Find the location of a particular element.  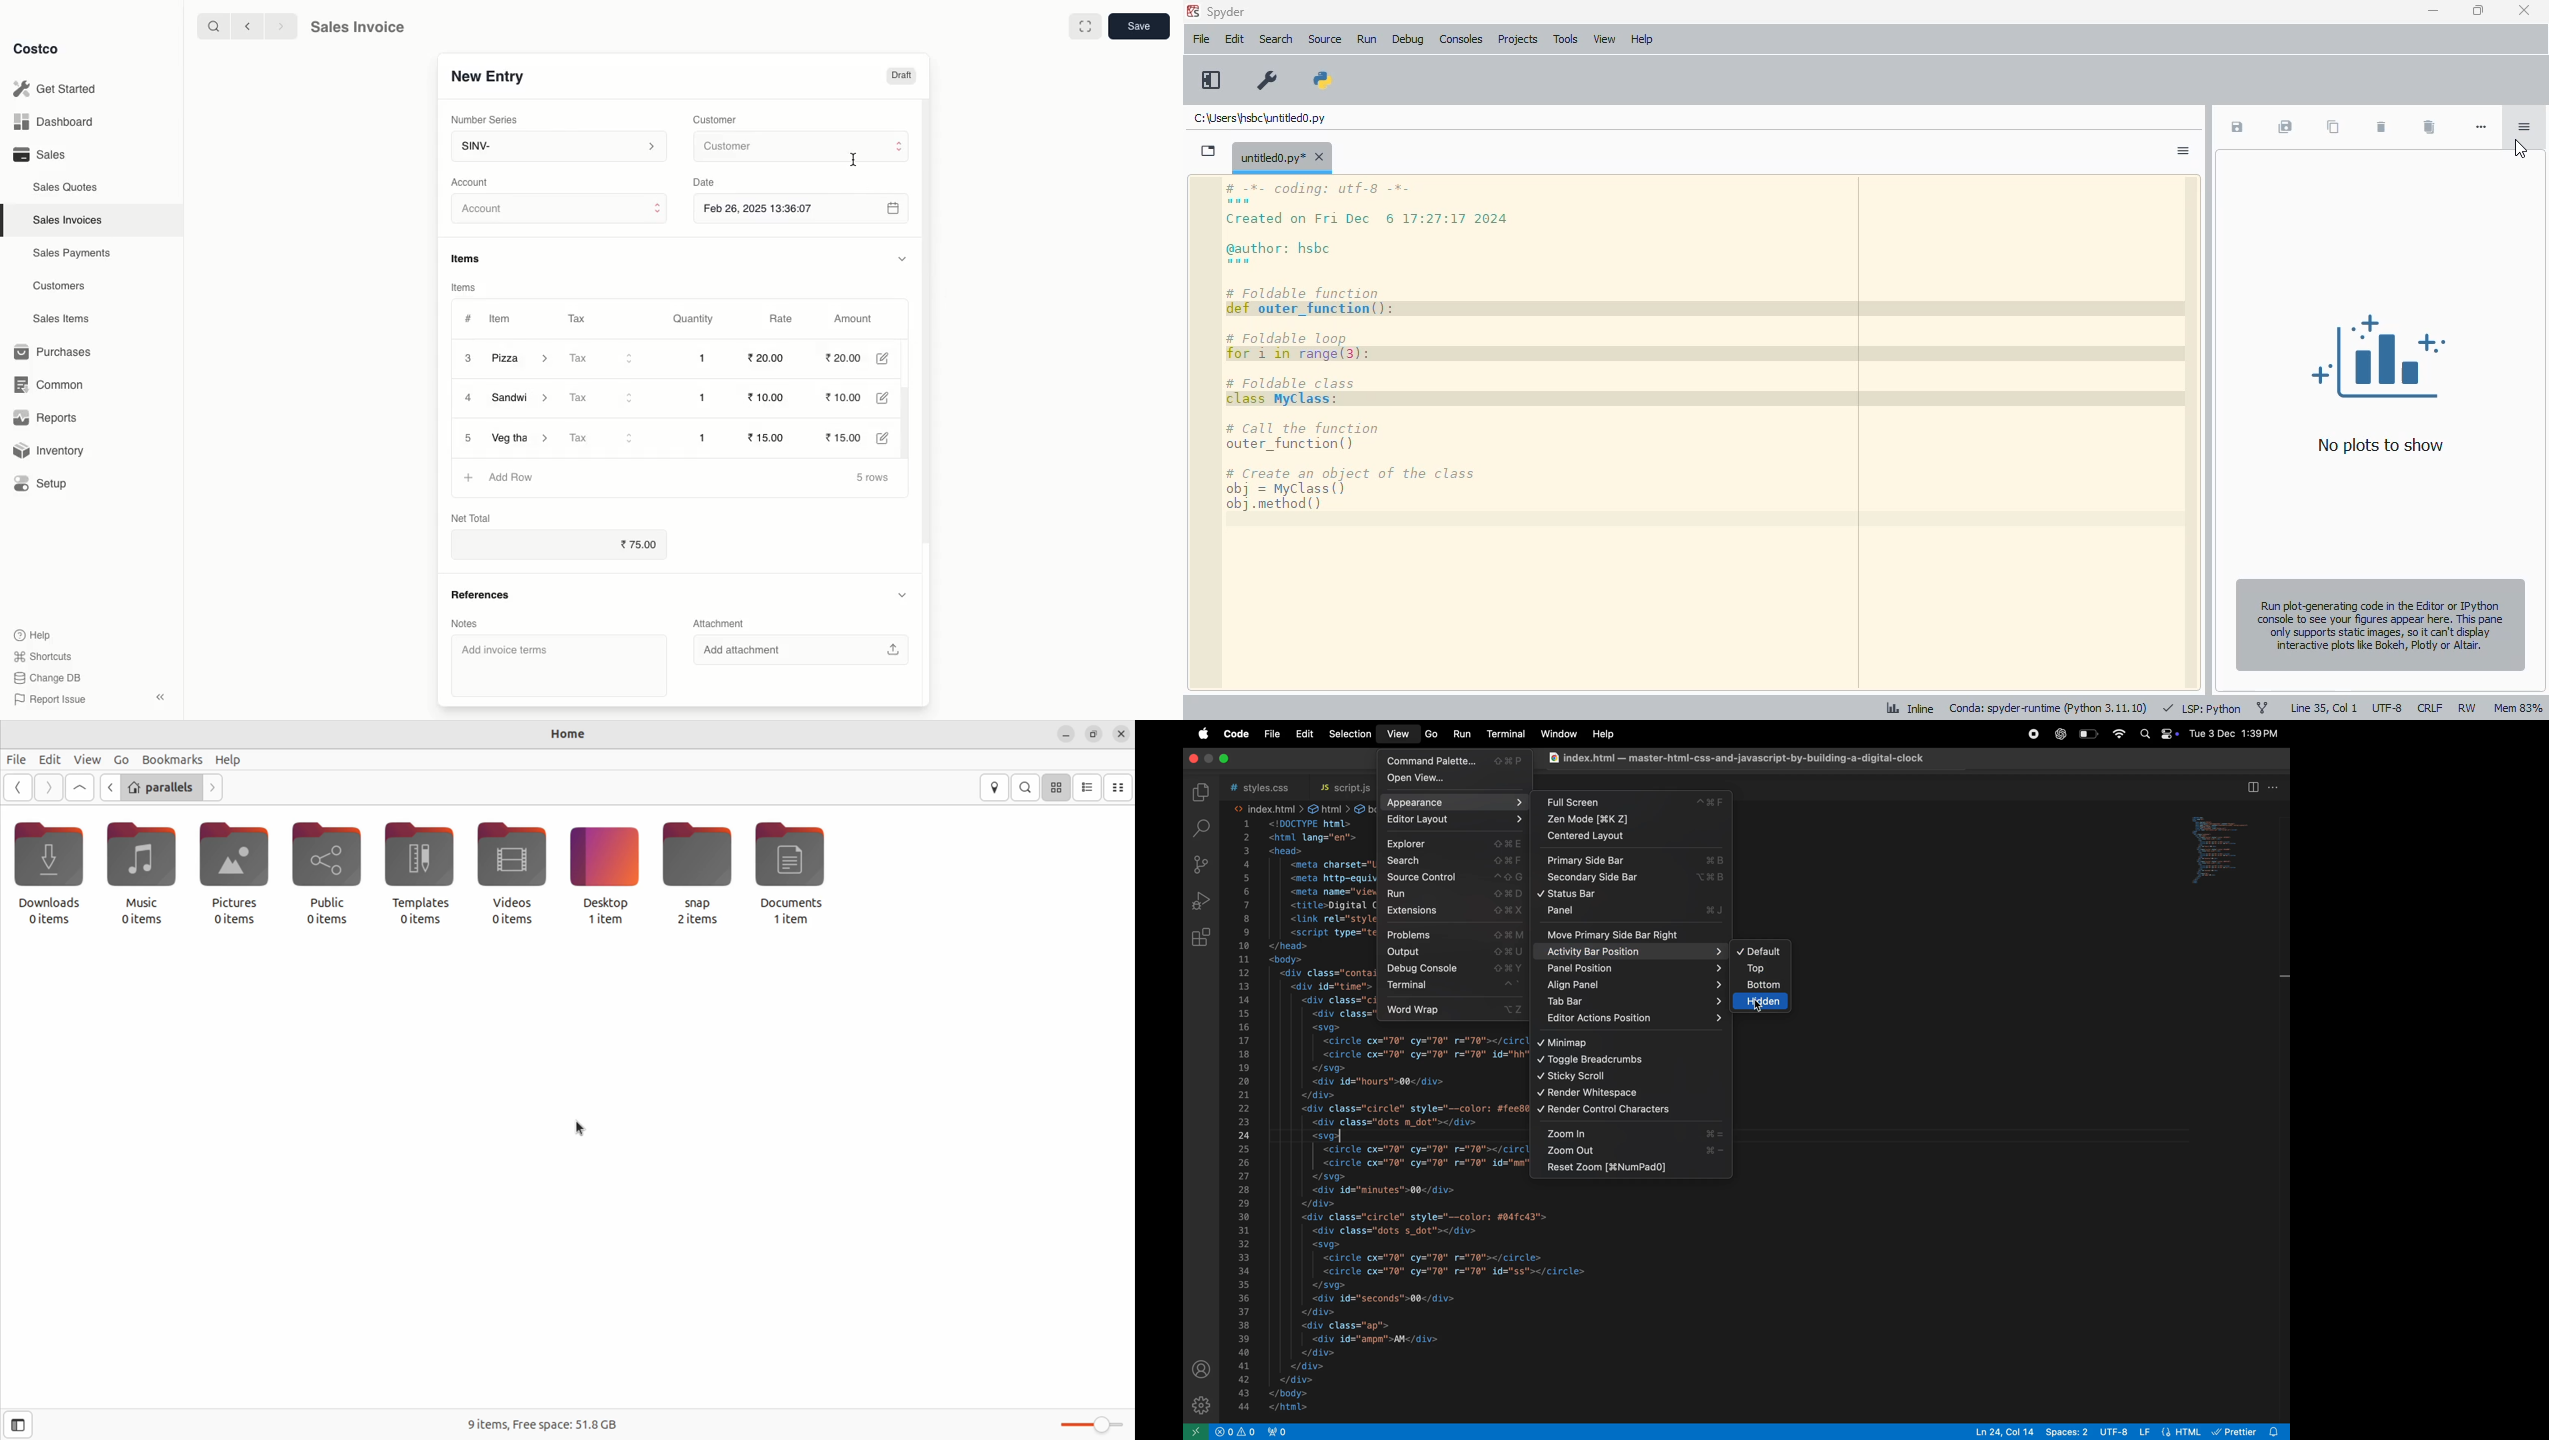

wifi is located at coordinates (2115, 733).